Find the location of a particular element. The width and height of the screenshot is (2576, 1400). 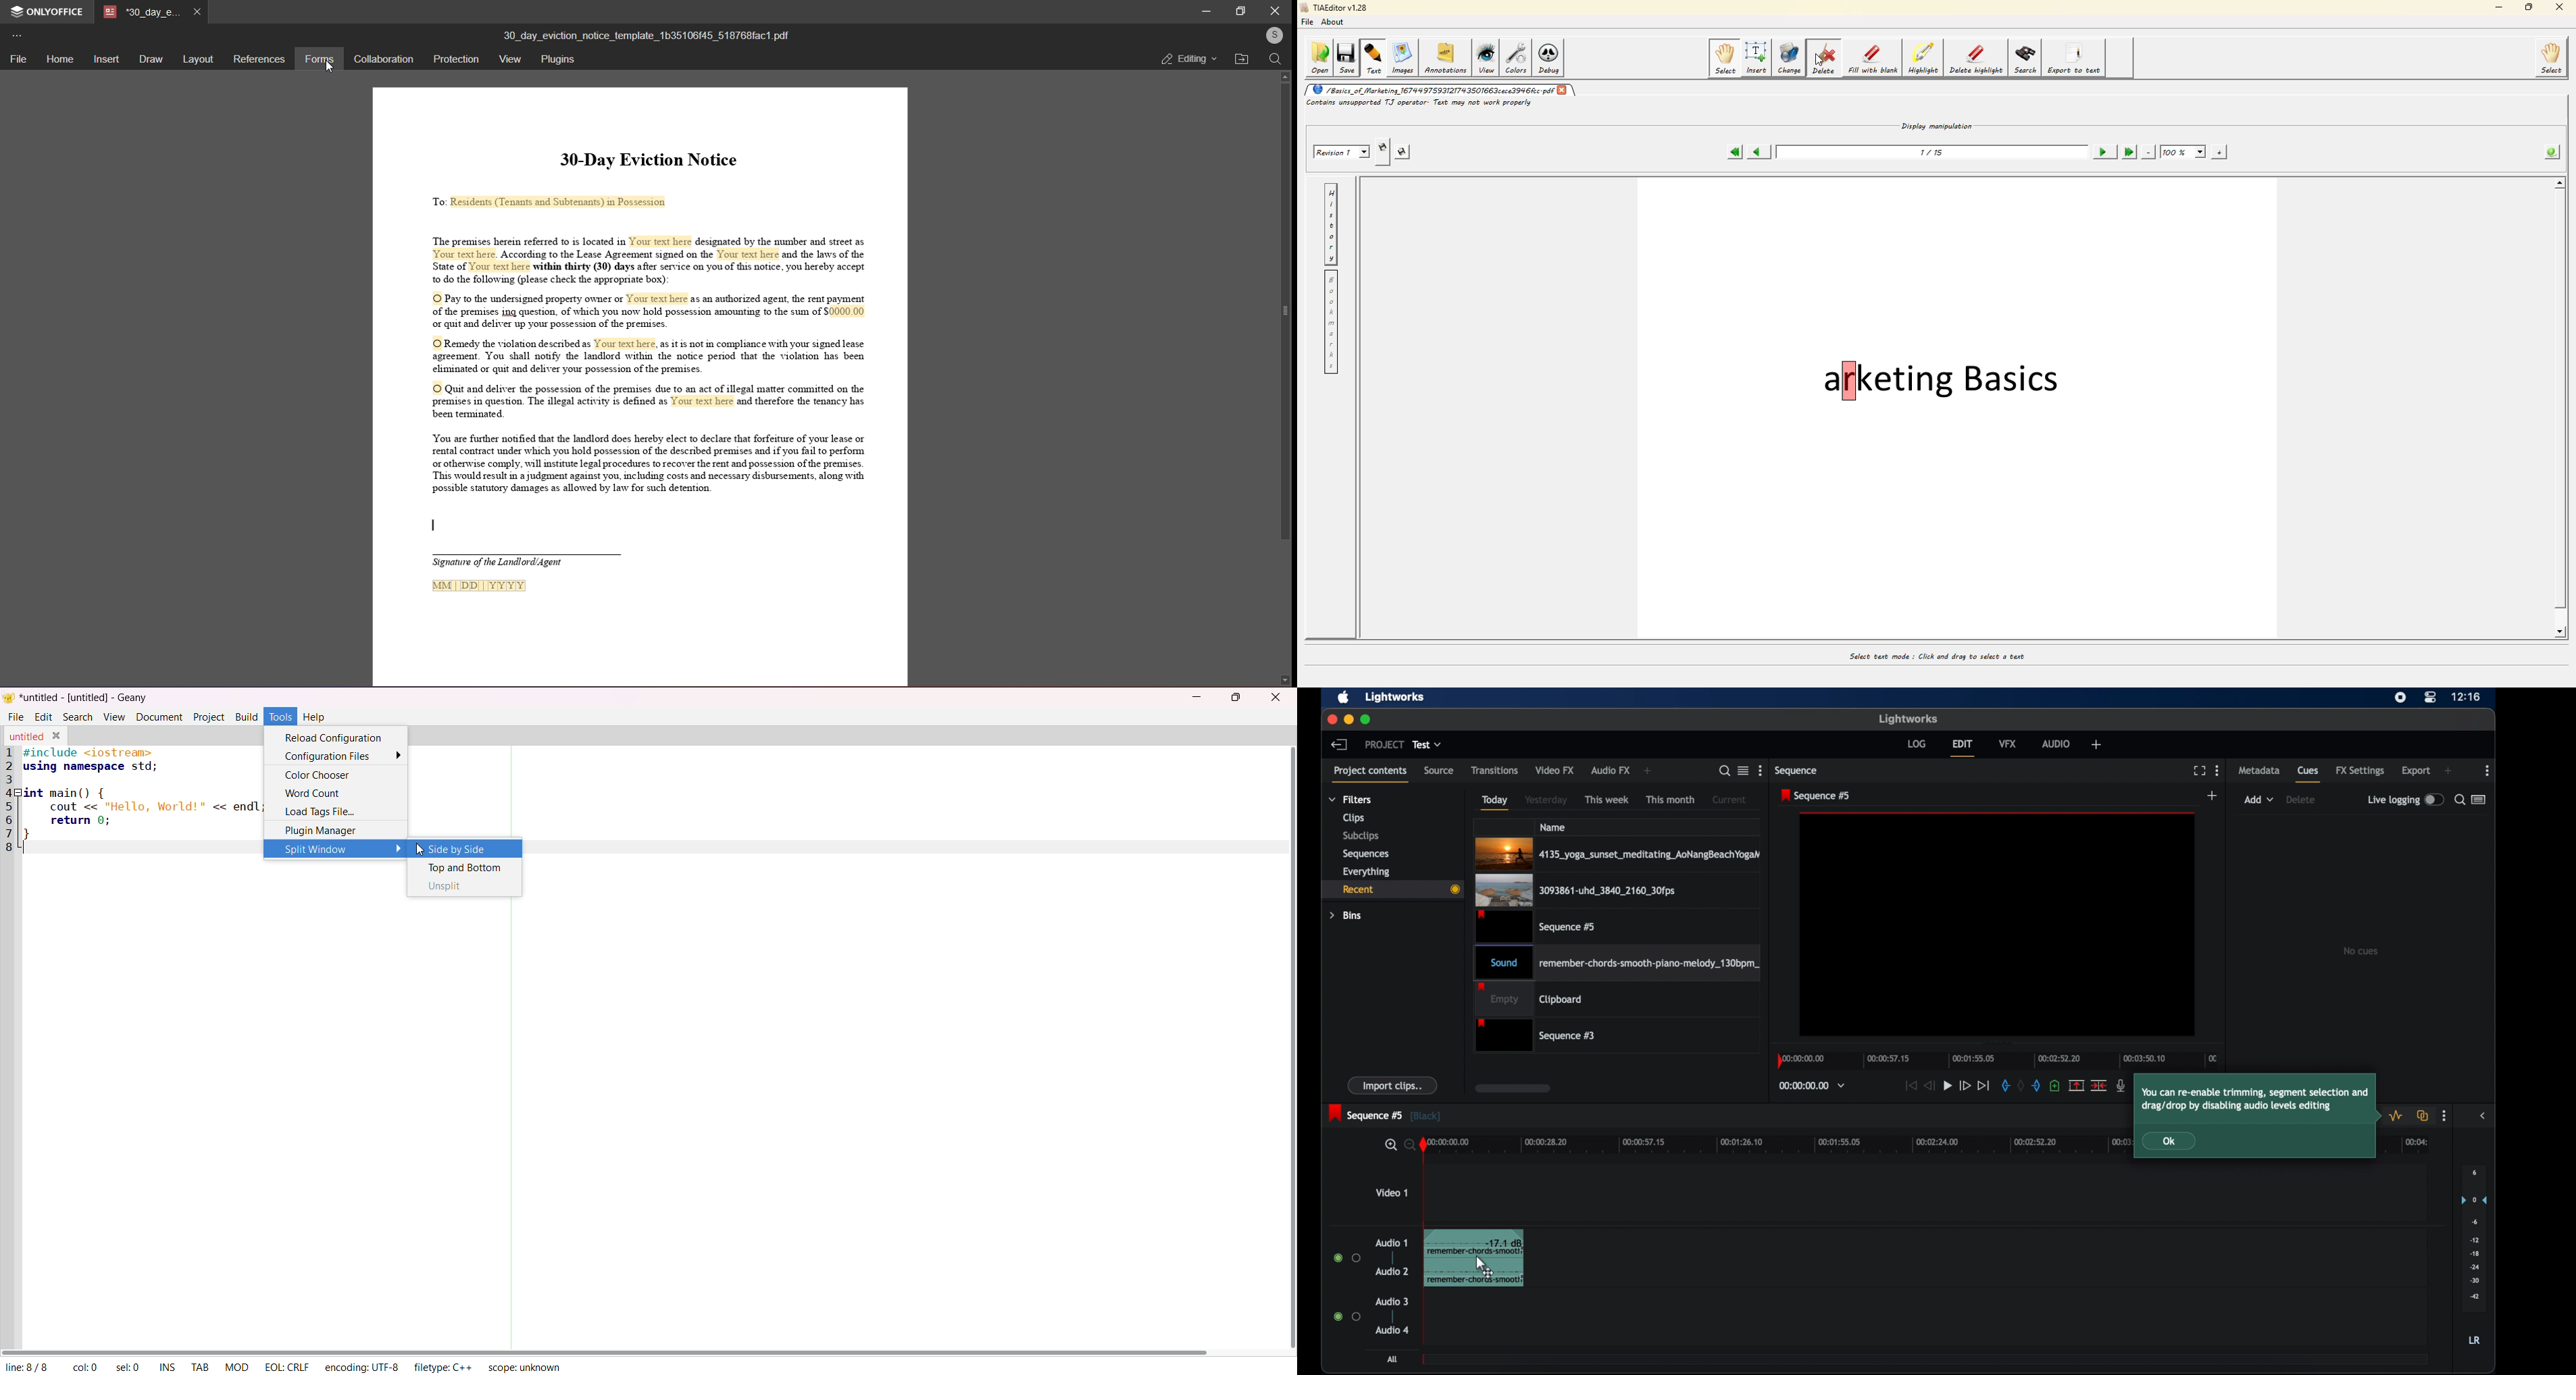

clipboard is located at coordinates (1529, 999).